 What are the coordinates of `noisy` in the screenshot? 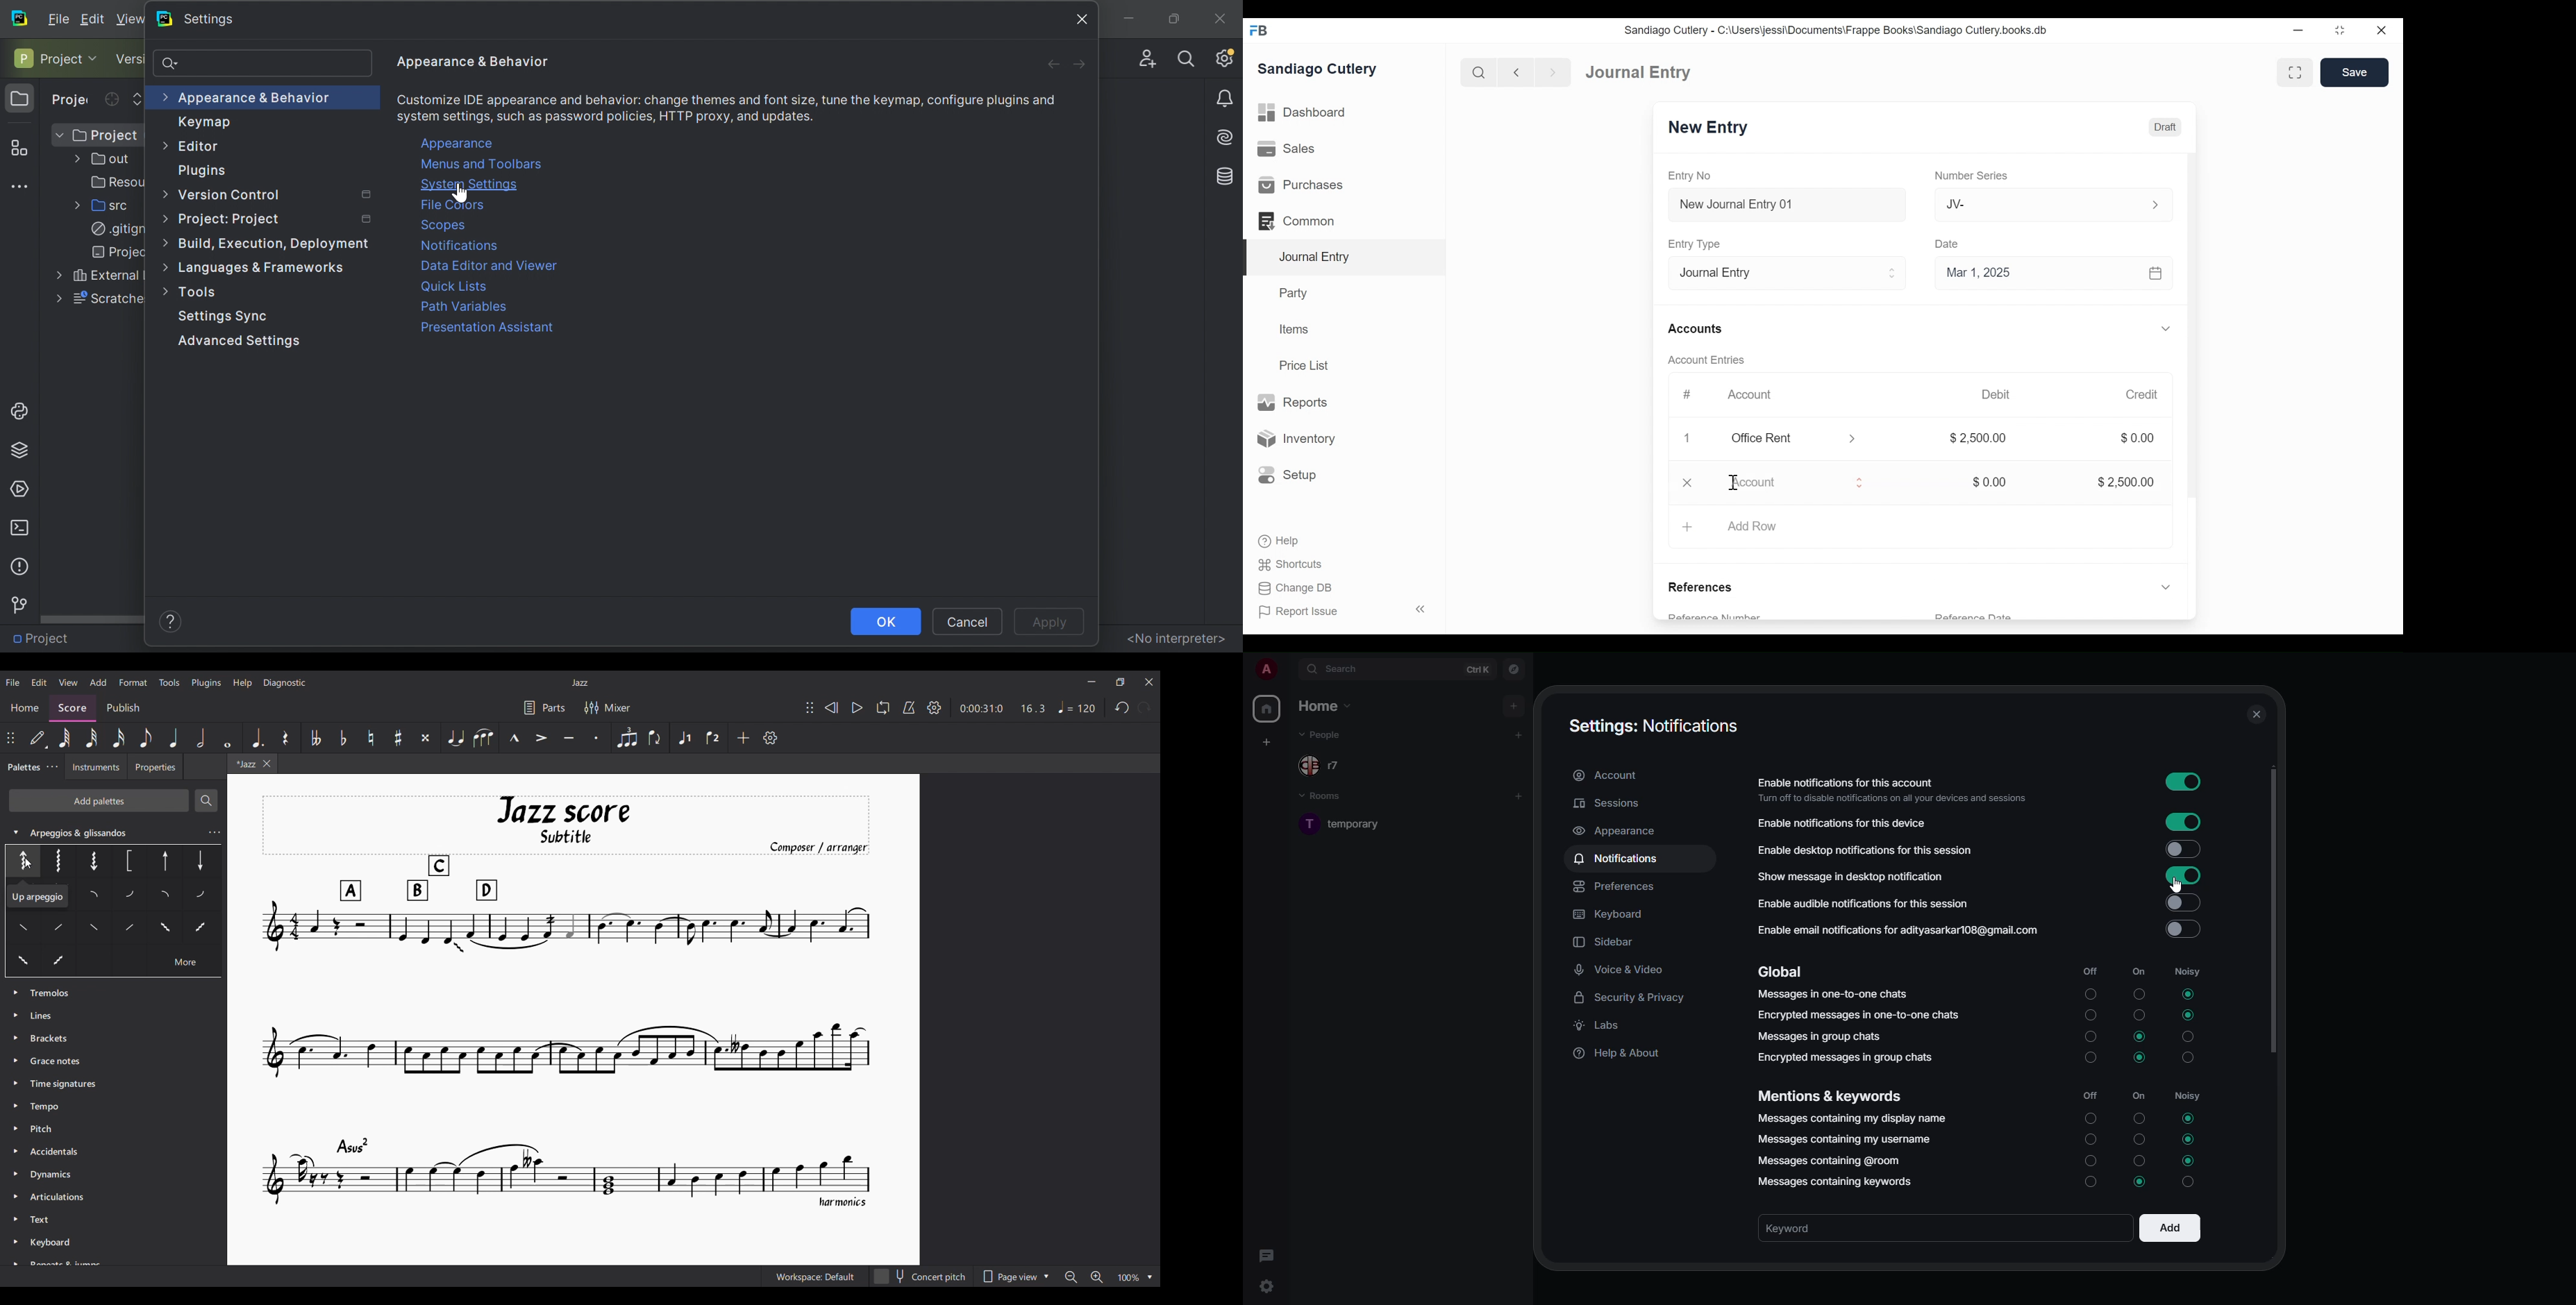 It's located at (2193, 973).